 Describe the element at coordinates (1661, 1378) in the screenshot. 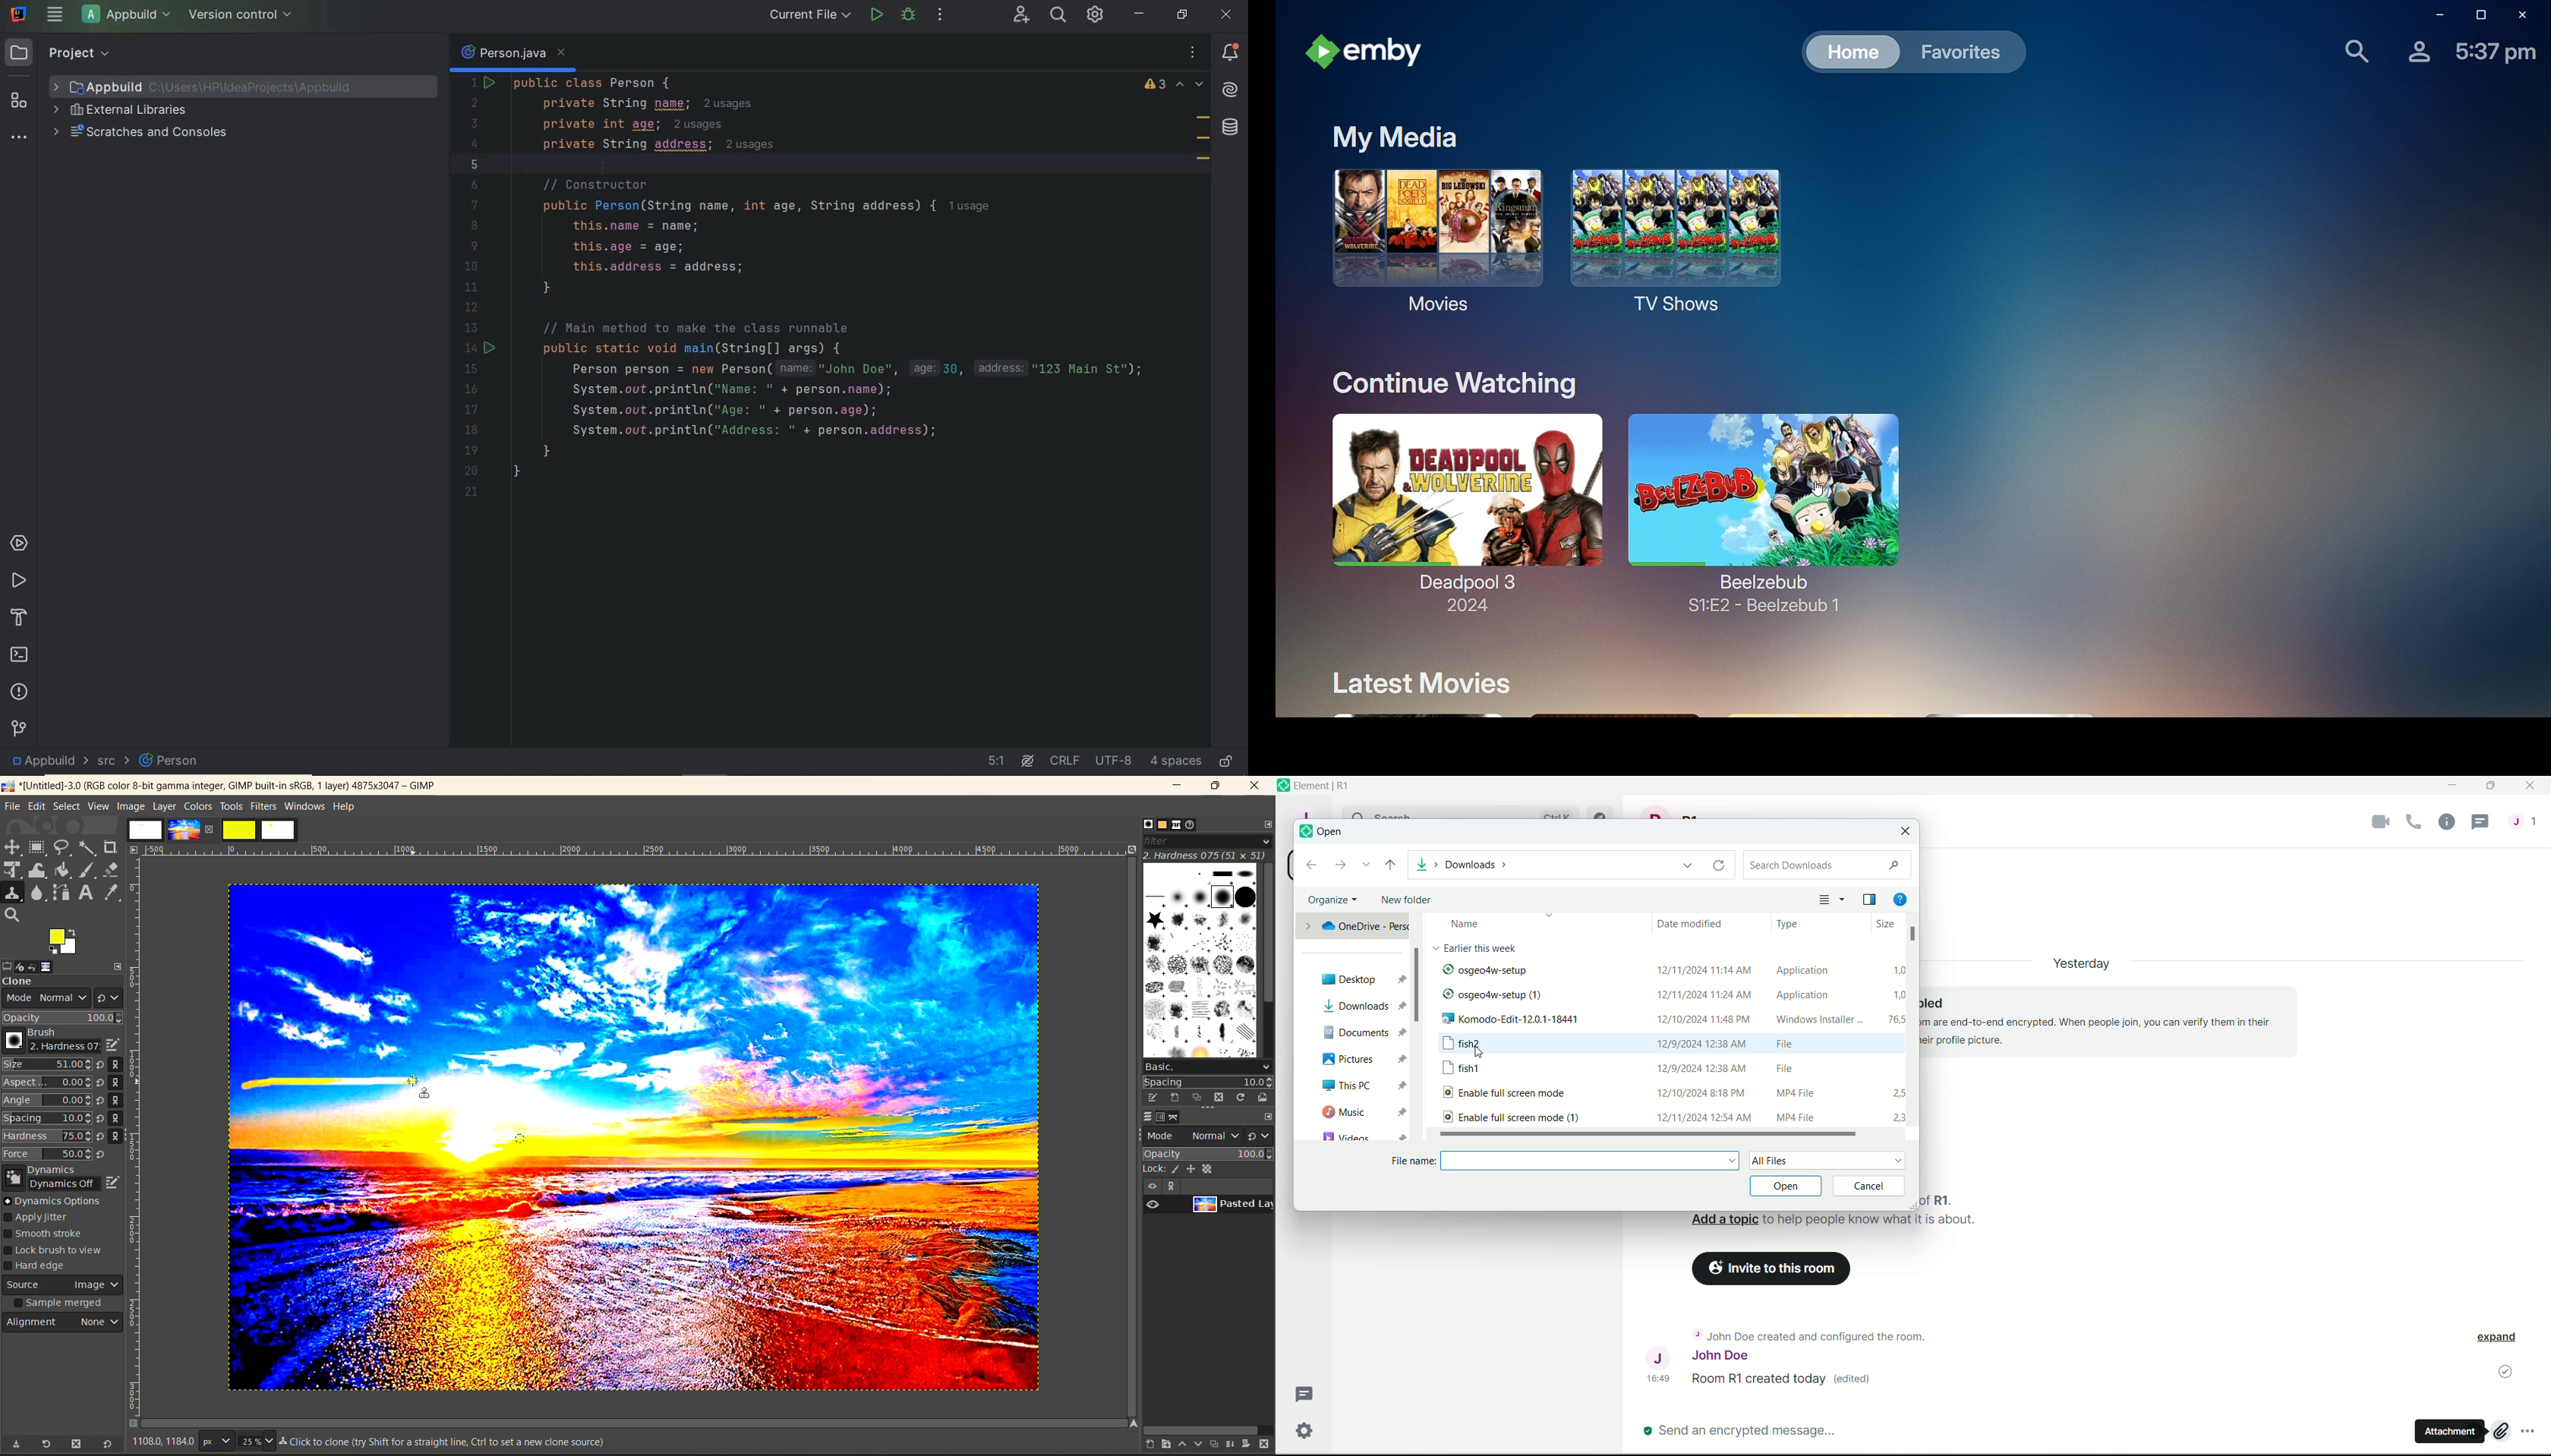

I see `time` at that location.